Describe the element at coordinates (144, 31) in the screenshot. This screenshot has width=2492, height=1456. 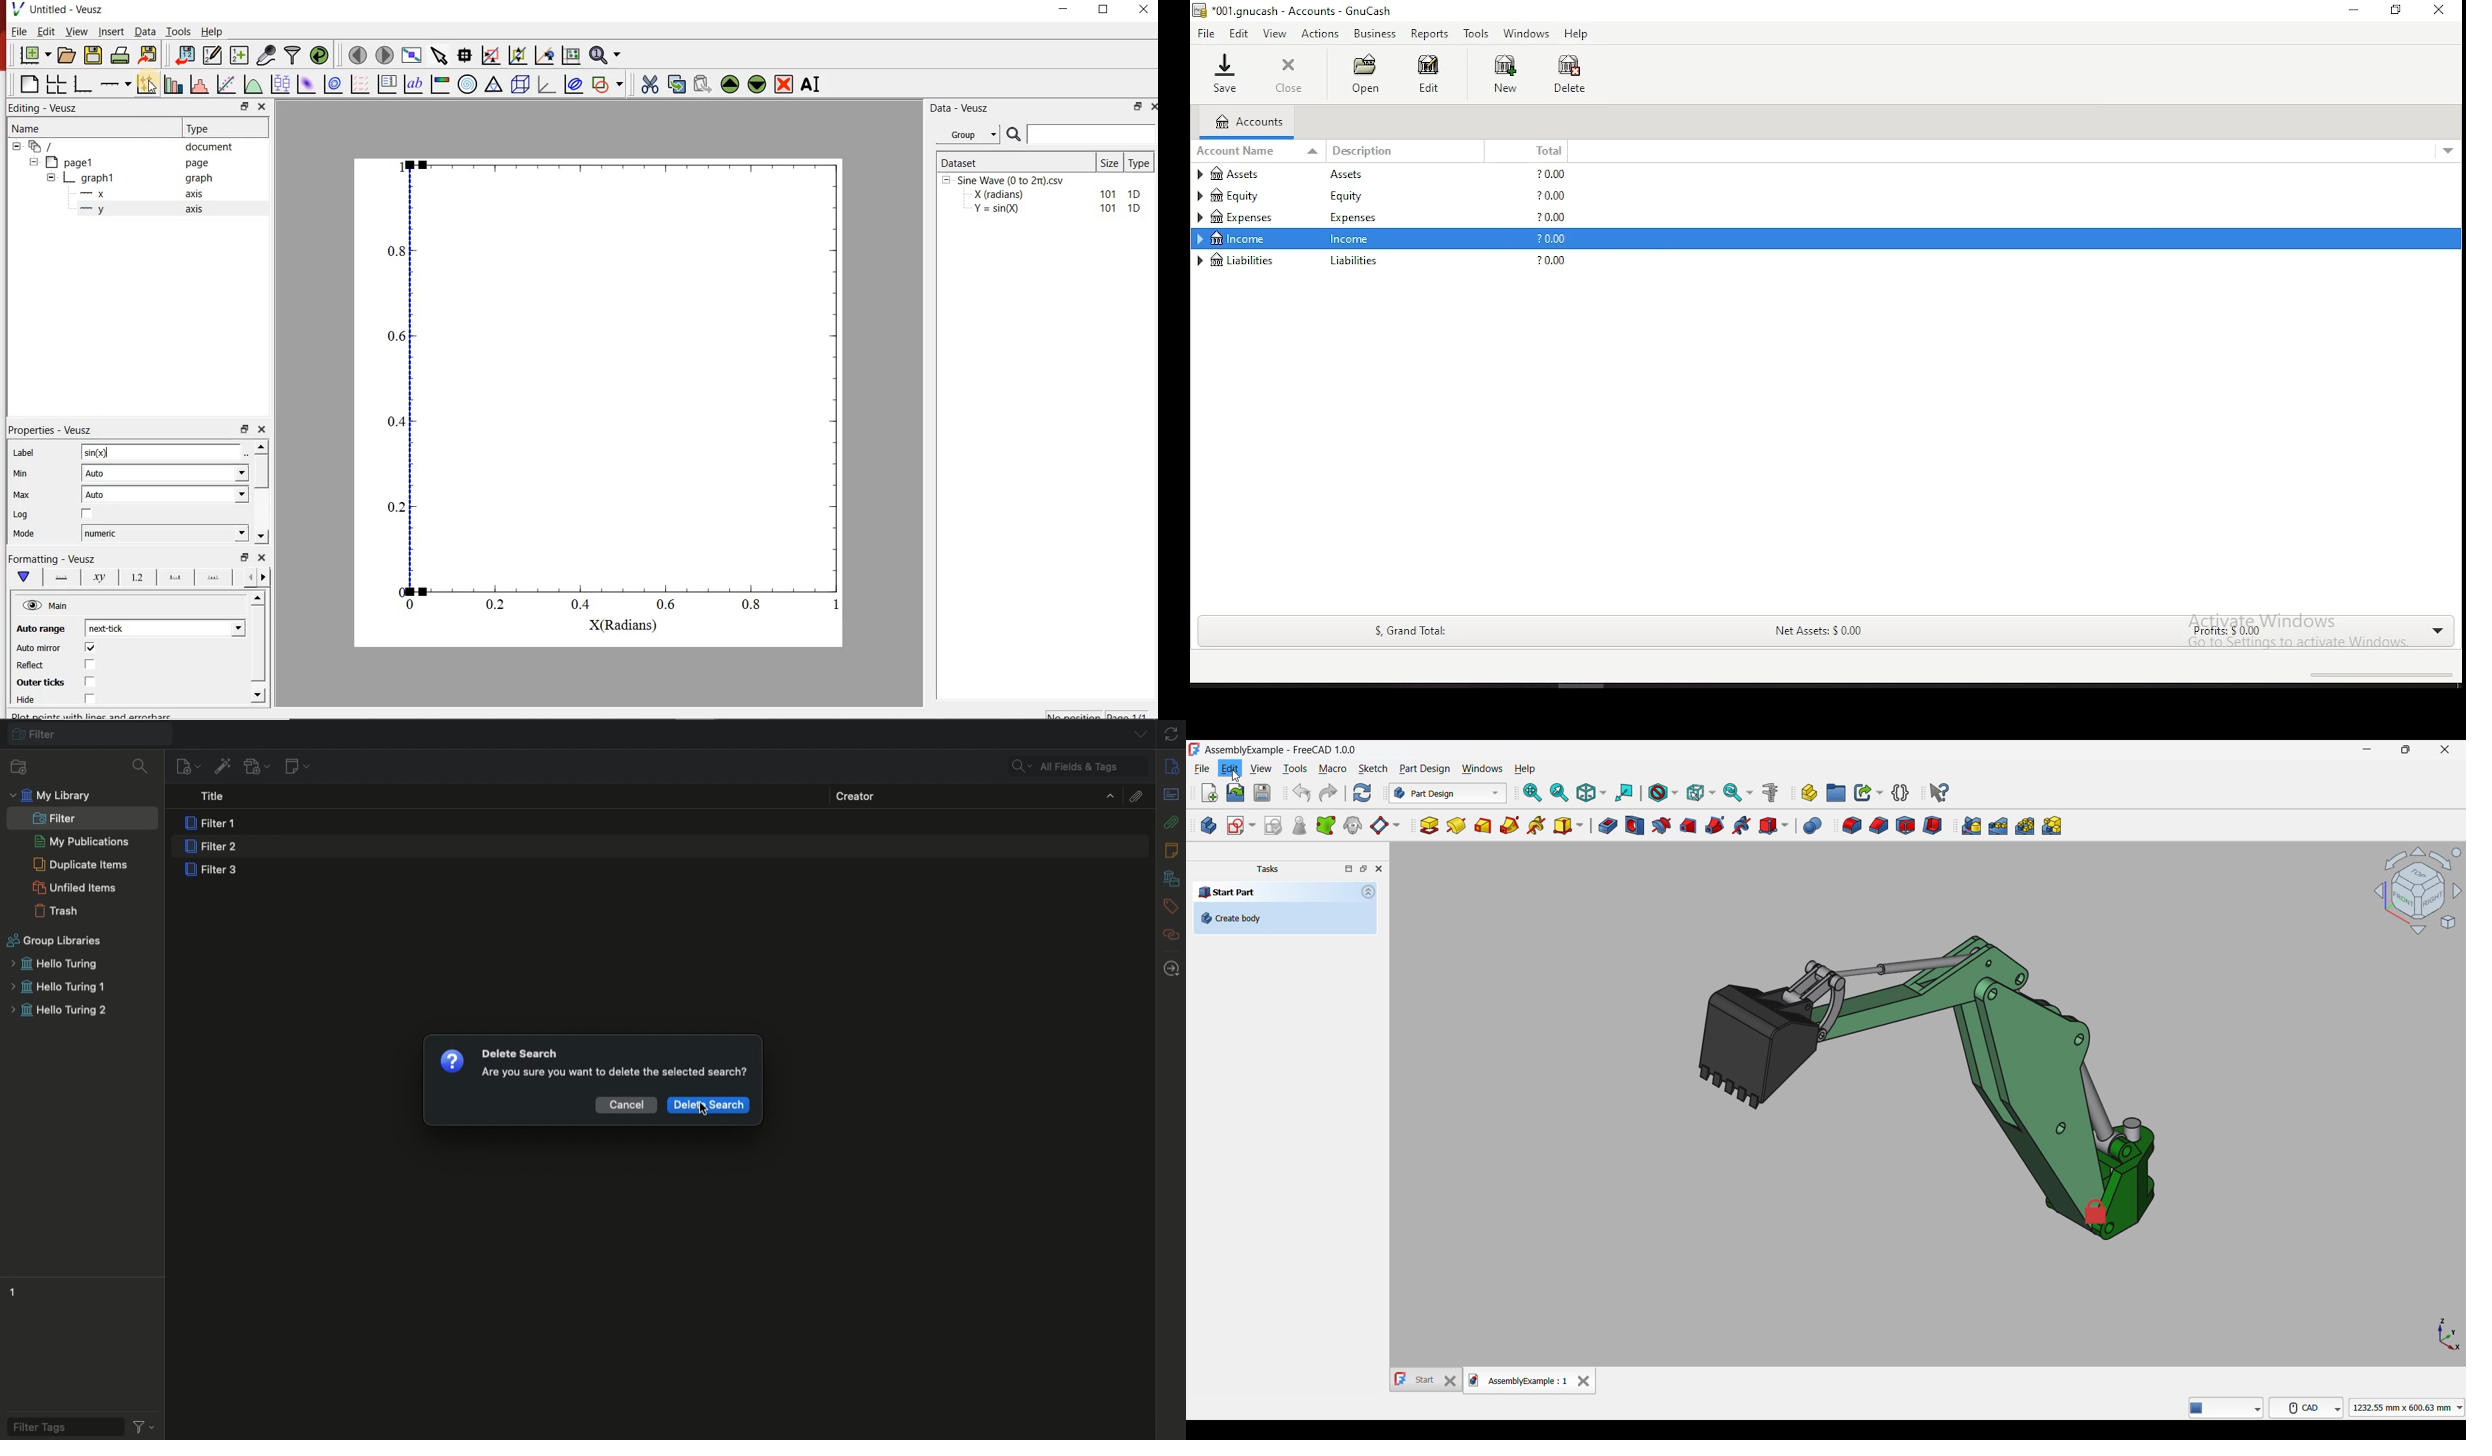
I see `Data` at that location.